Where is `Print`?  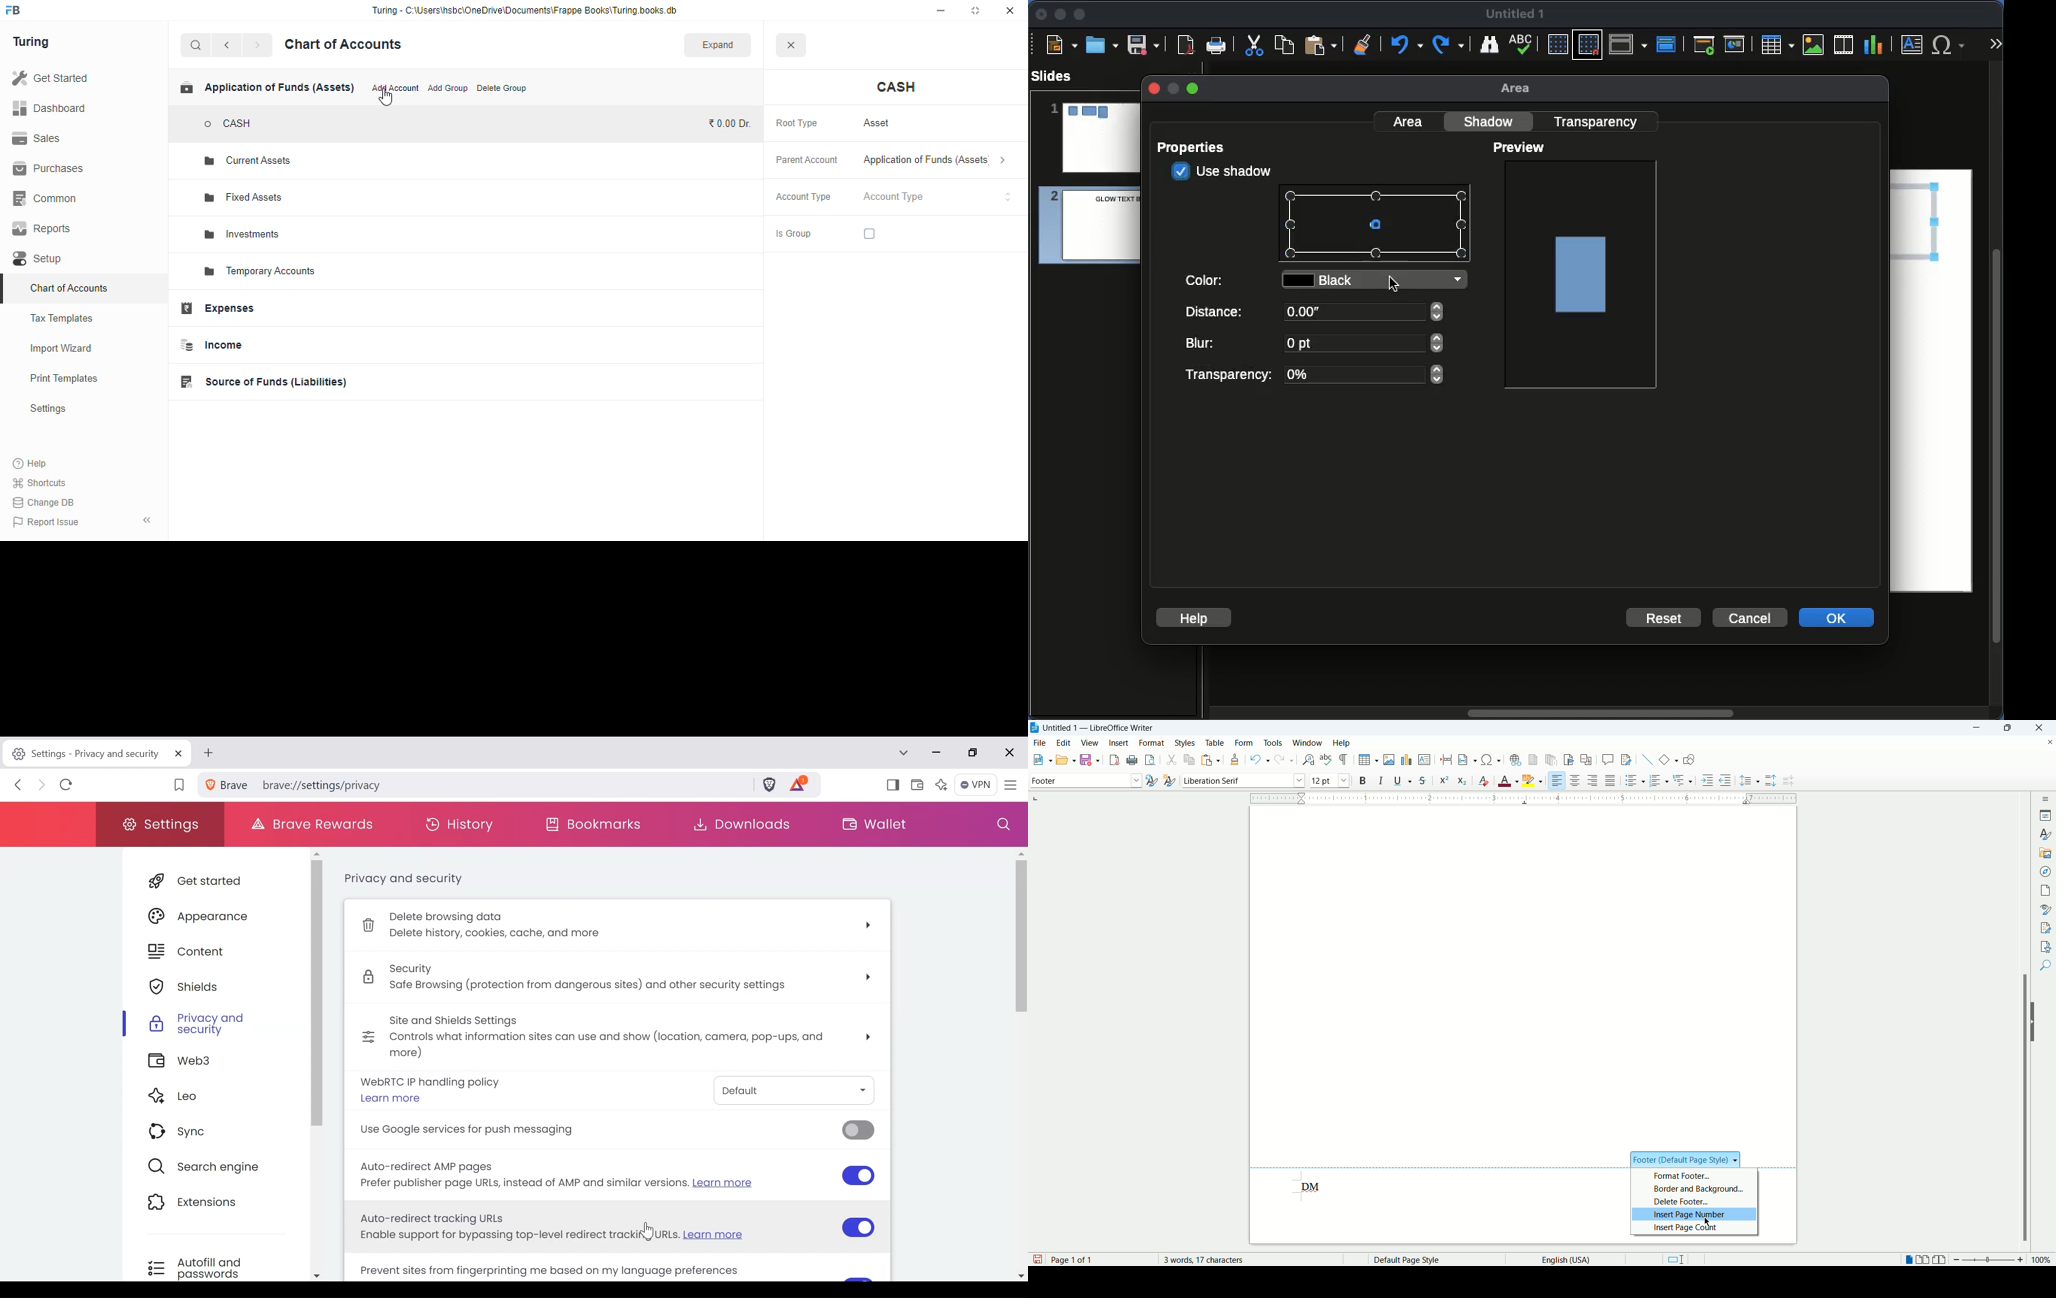 Print is located at coordinates (1217, 47).